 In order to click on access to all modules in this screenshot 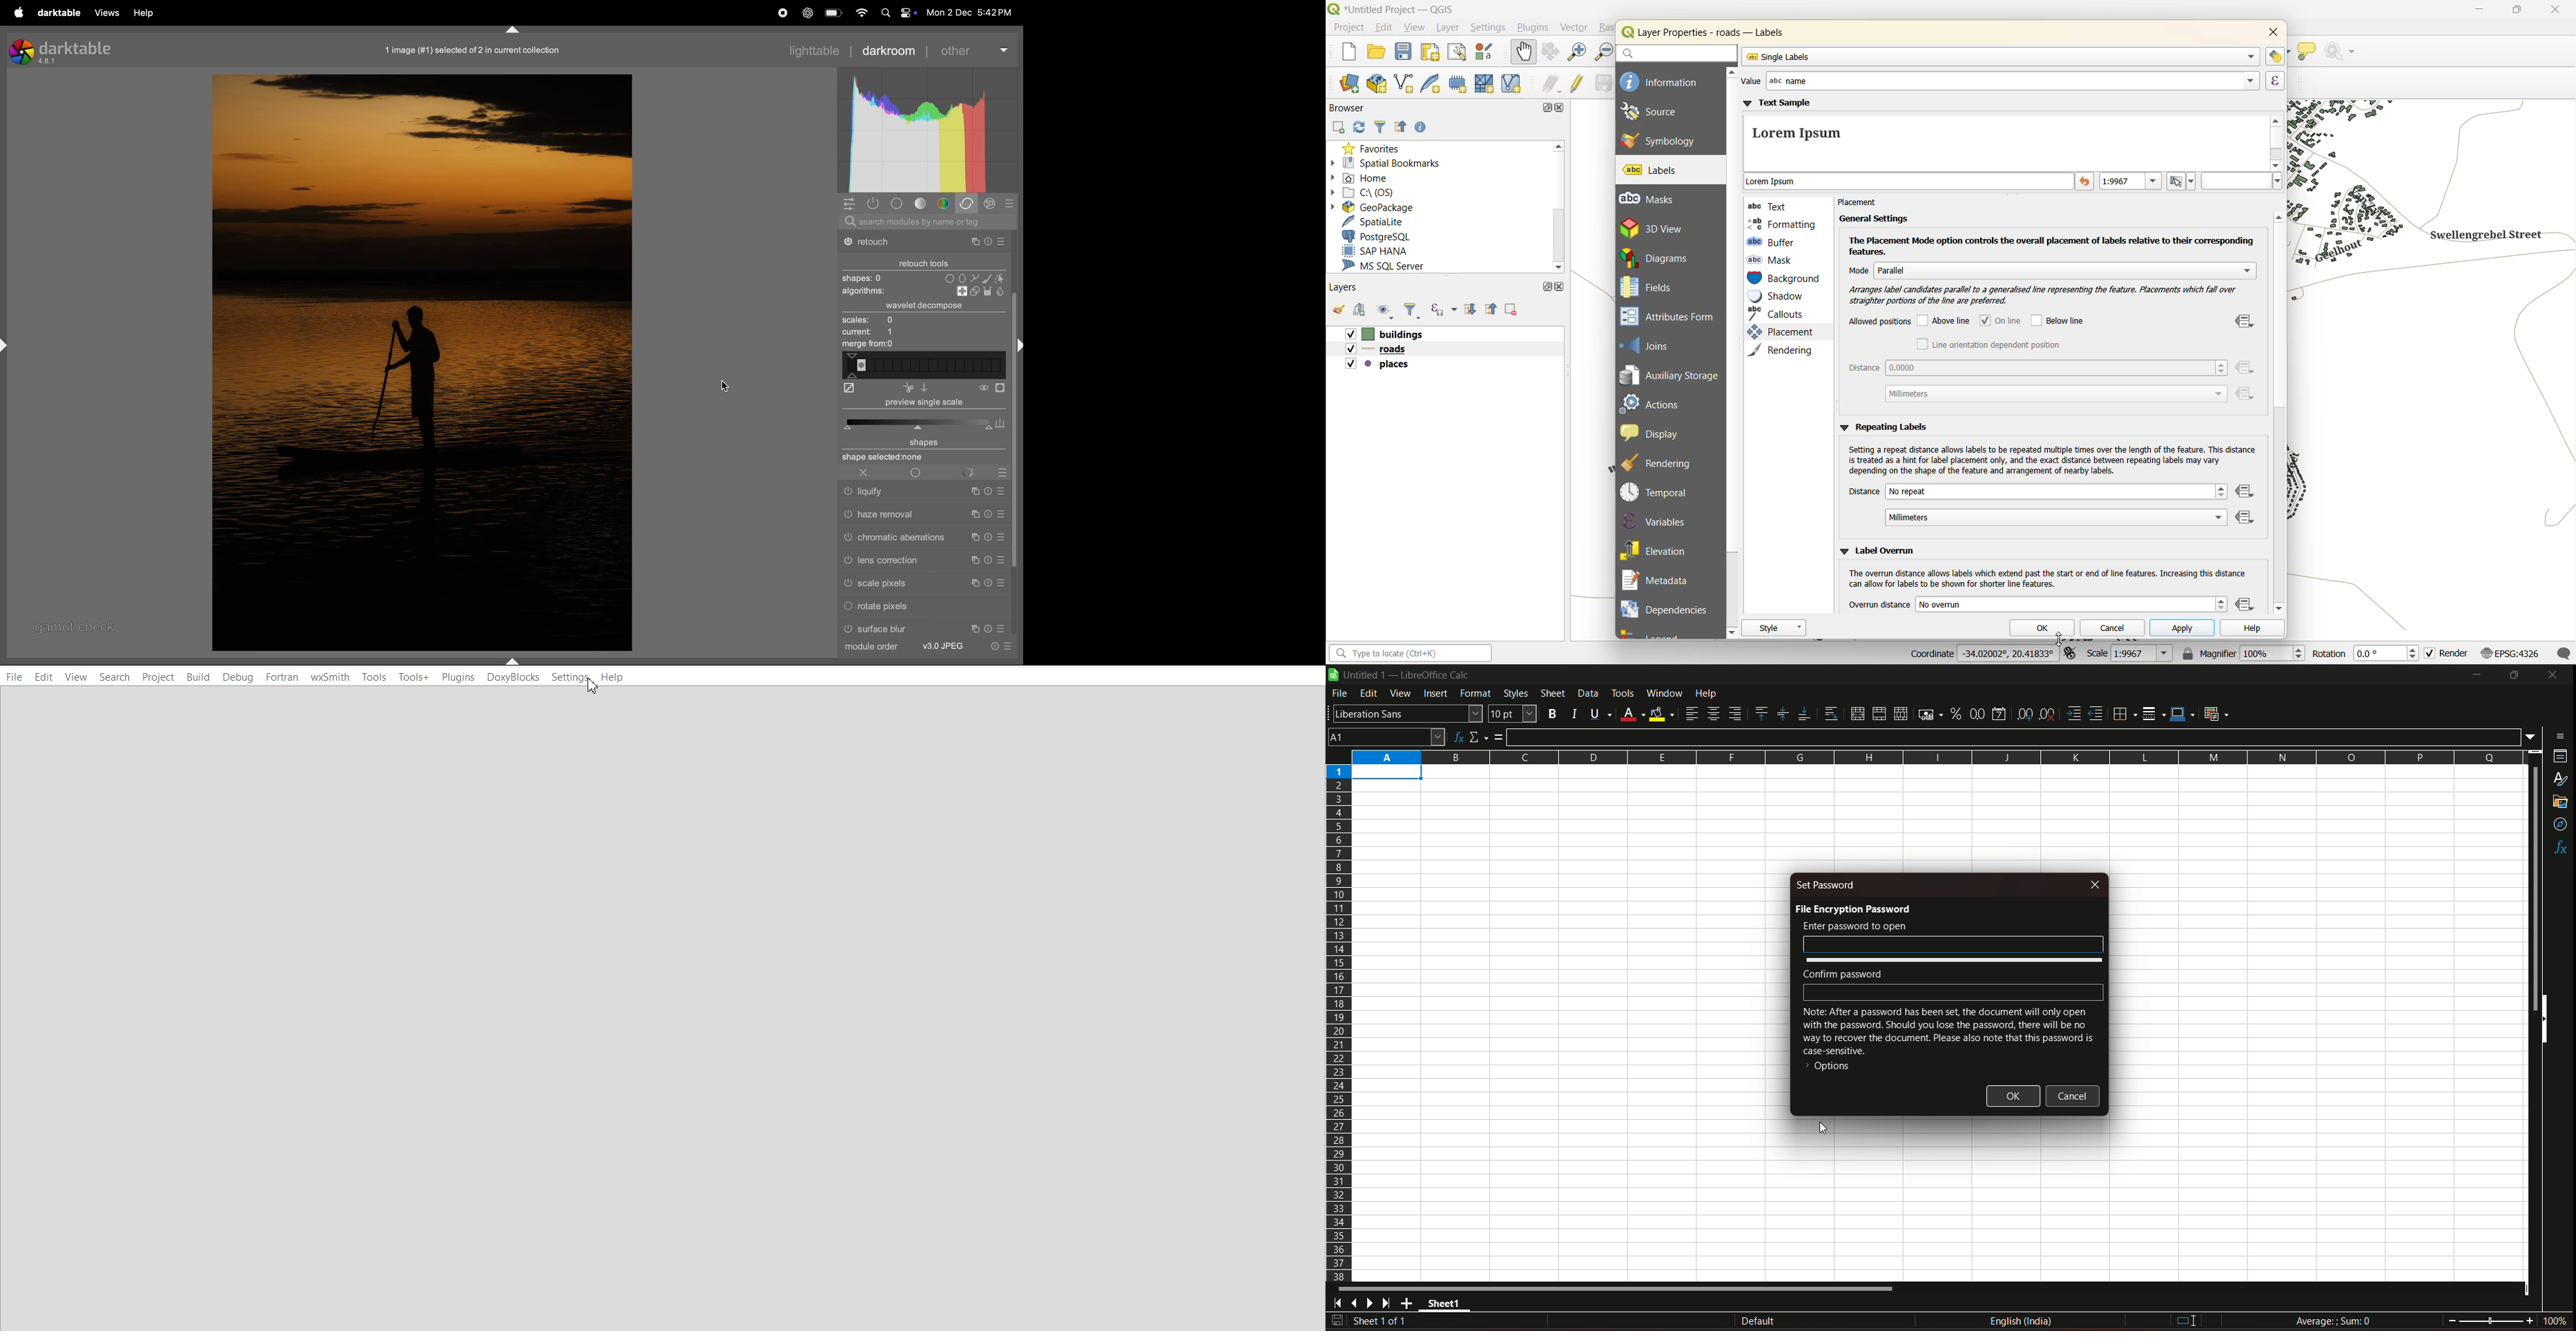, I will do `click(850, 204)`.